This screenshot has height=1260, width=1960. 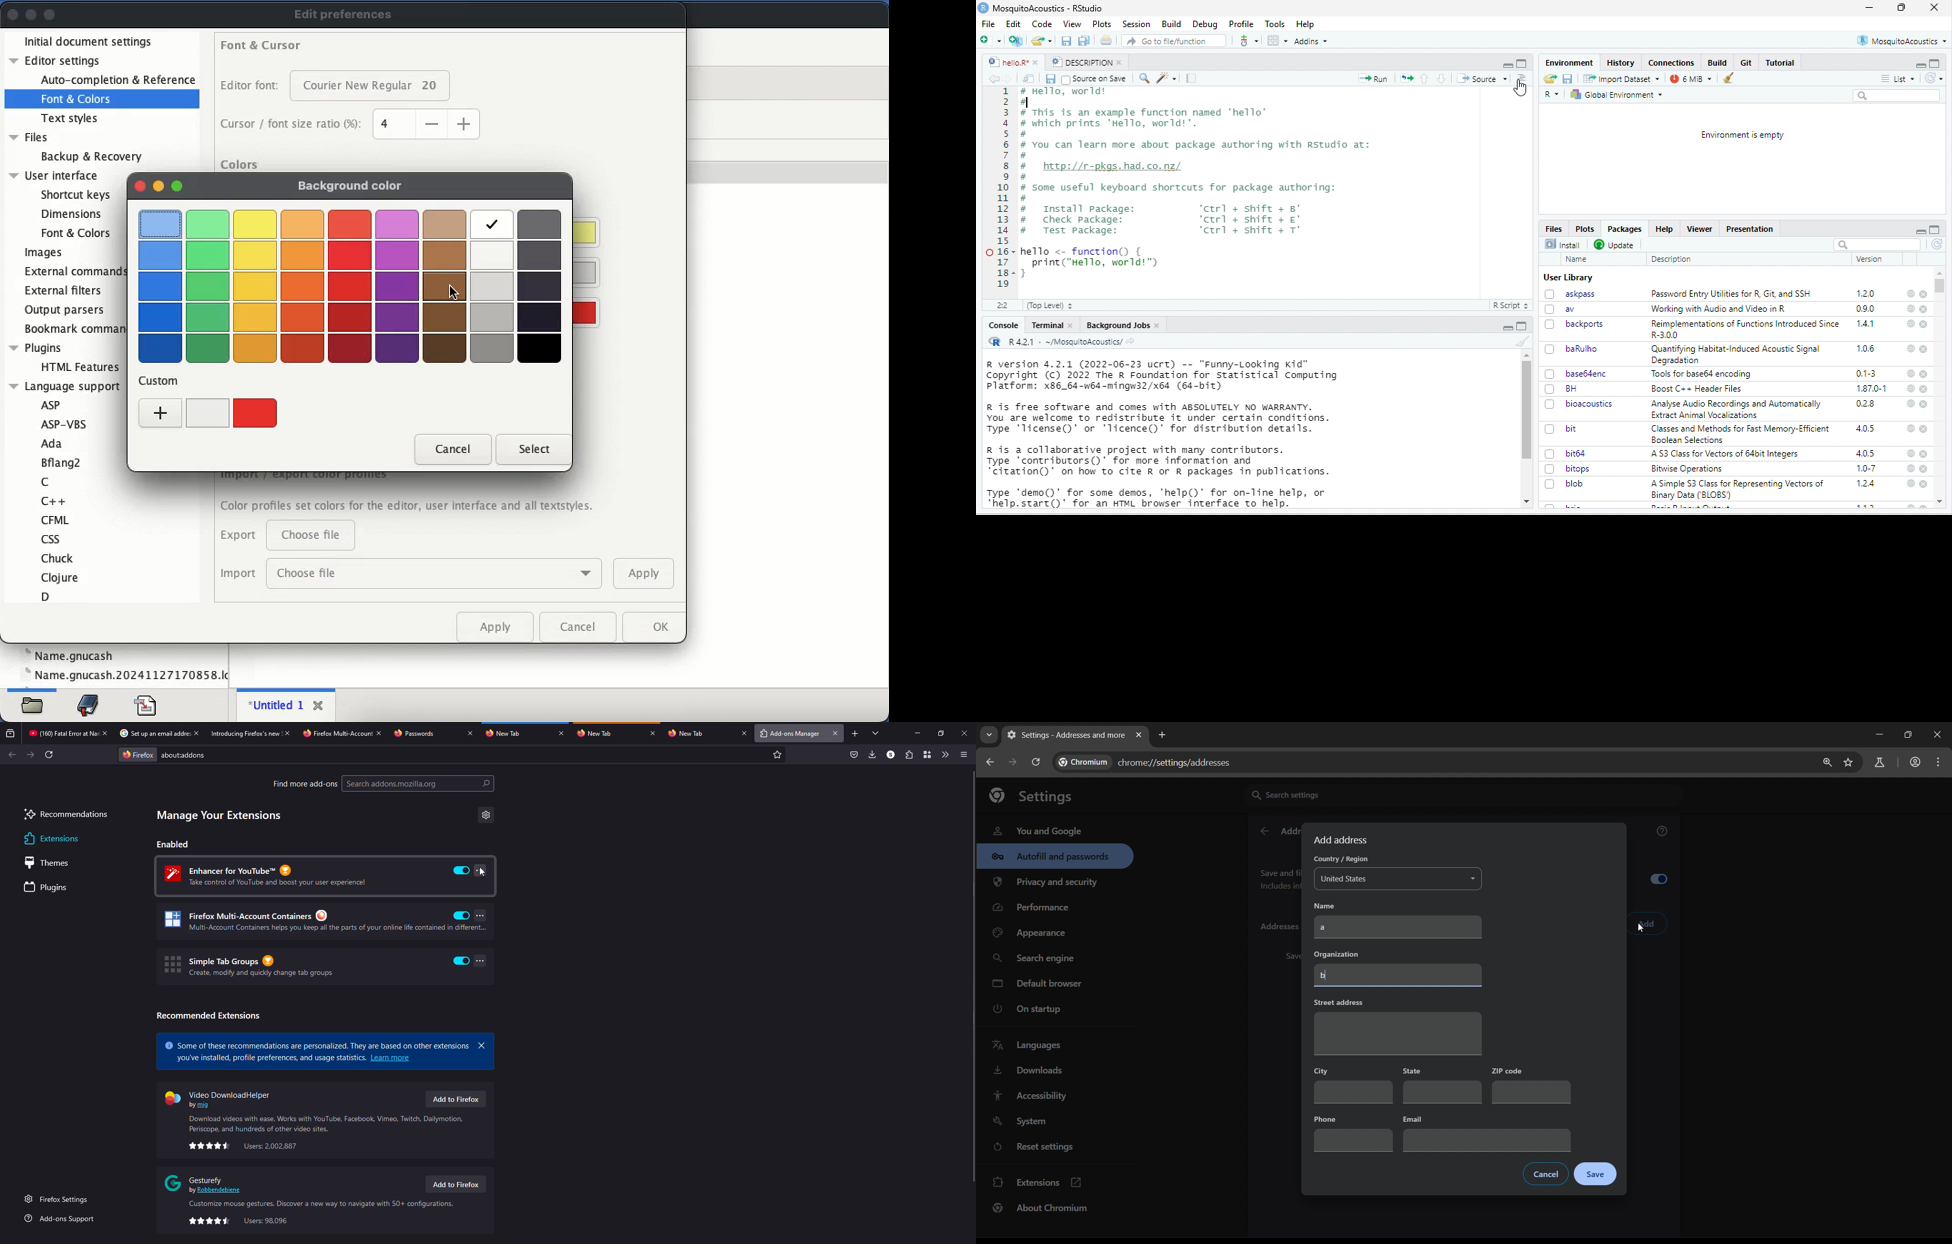 What do you see at coordinates (1122, 325) in the screenshot?
I see `Background Jobs` at bounding box center [1122, 325].